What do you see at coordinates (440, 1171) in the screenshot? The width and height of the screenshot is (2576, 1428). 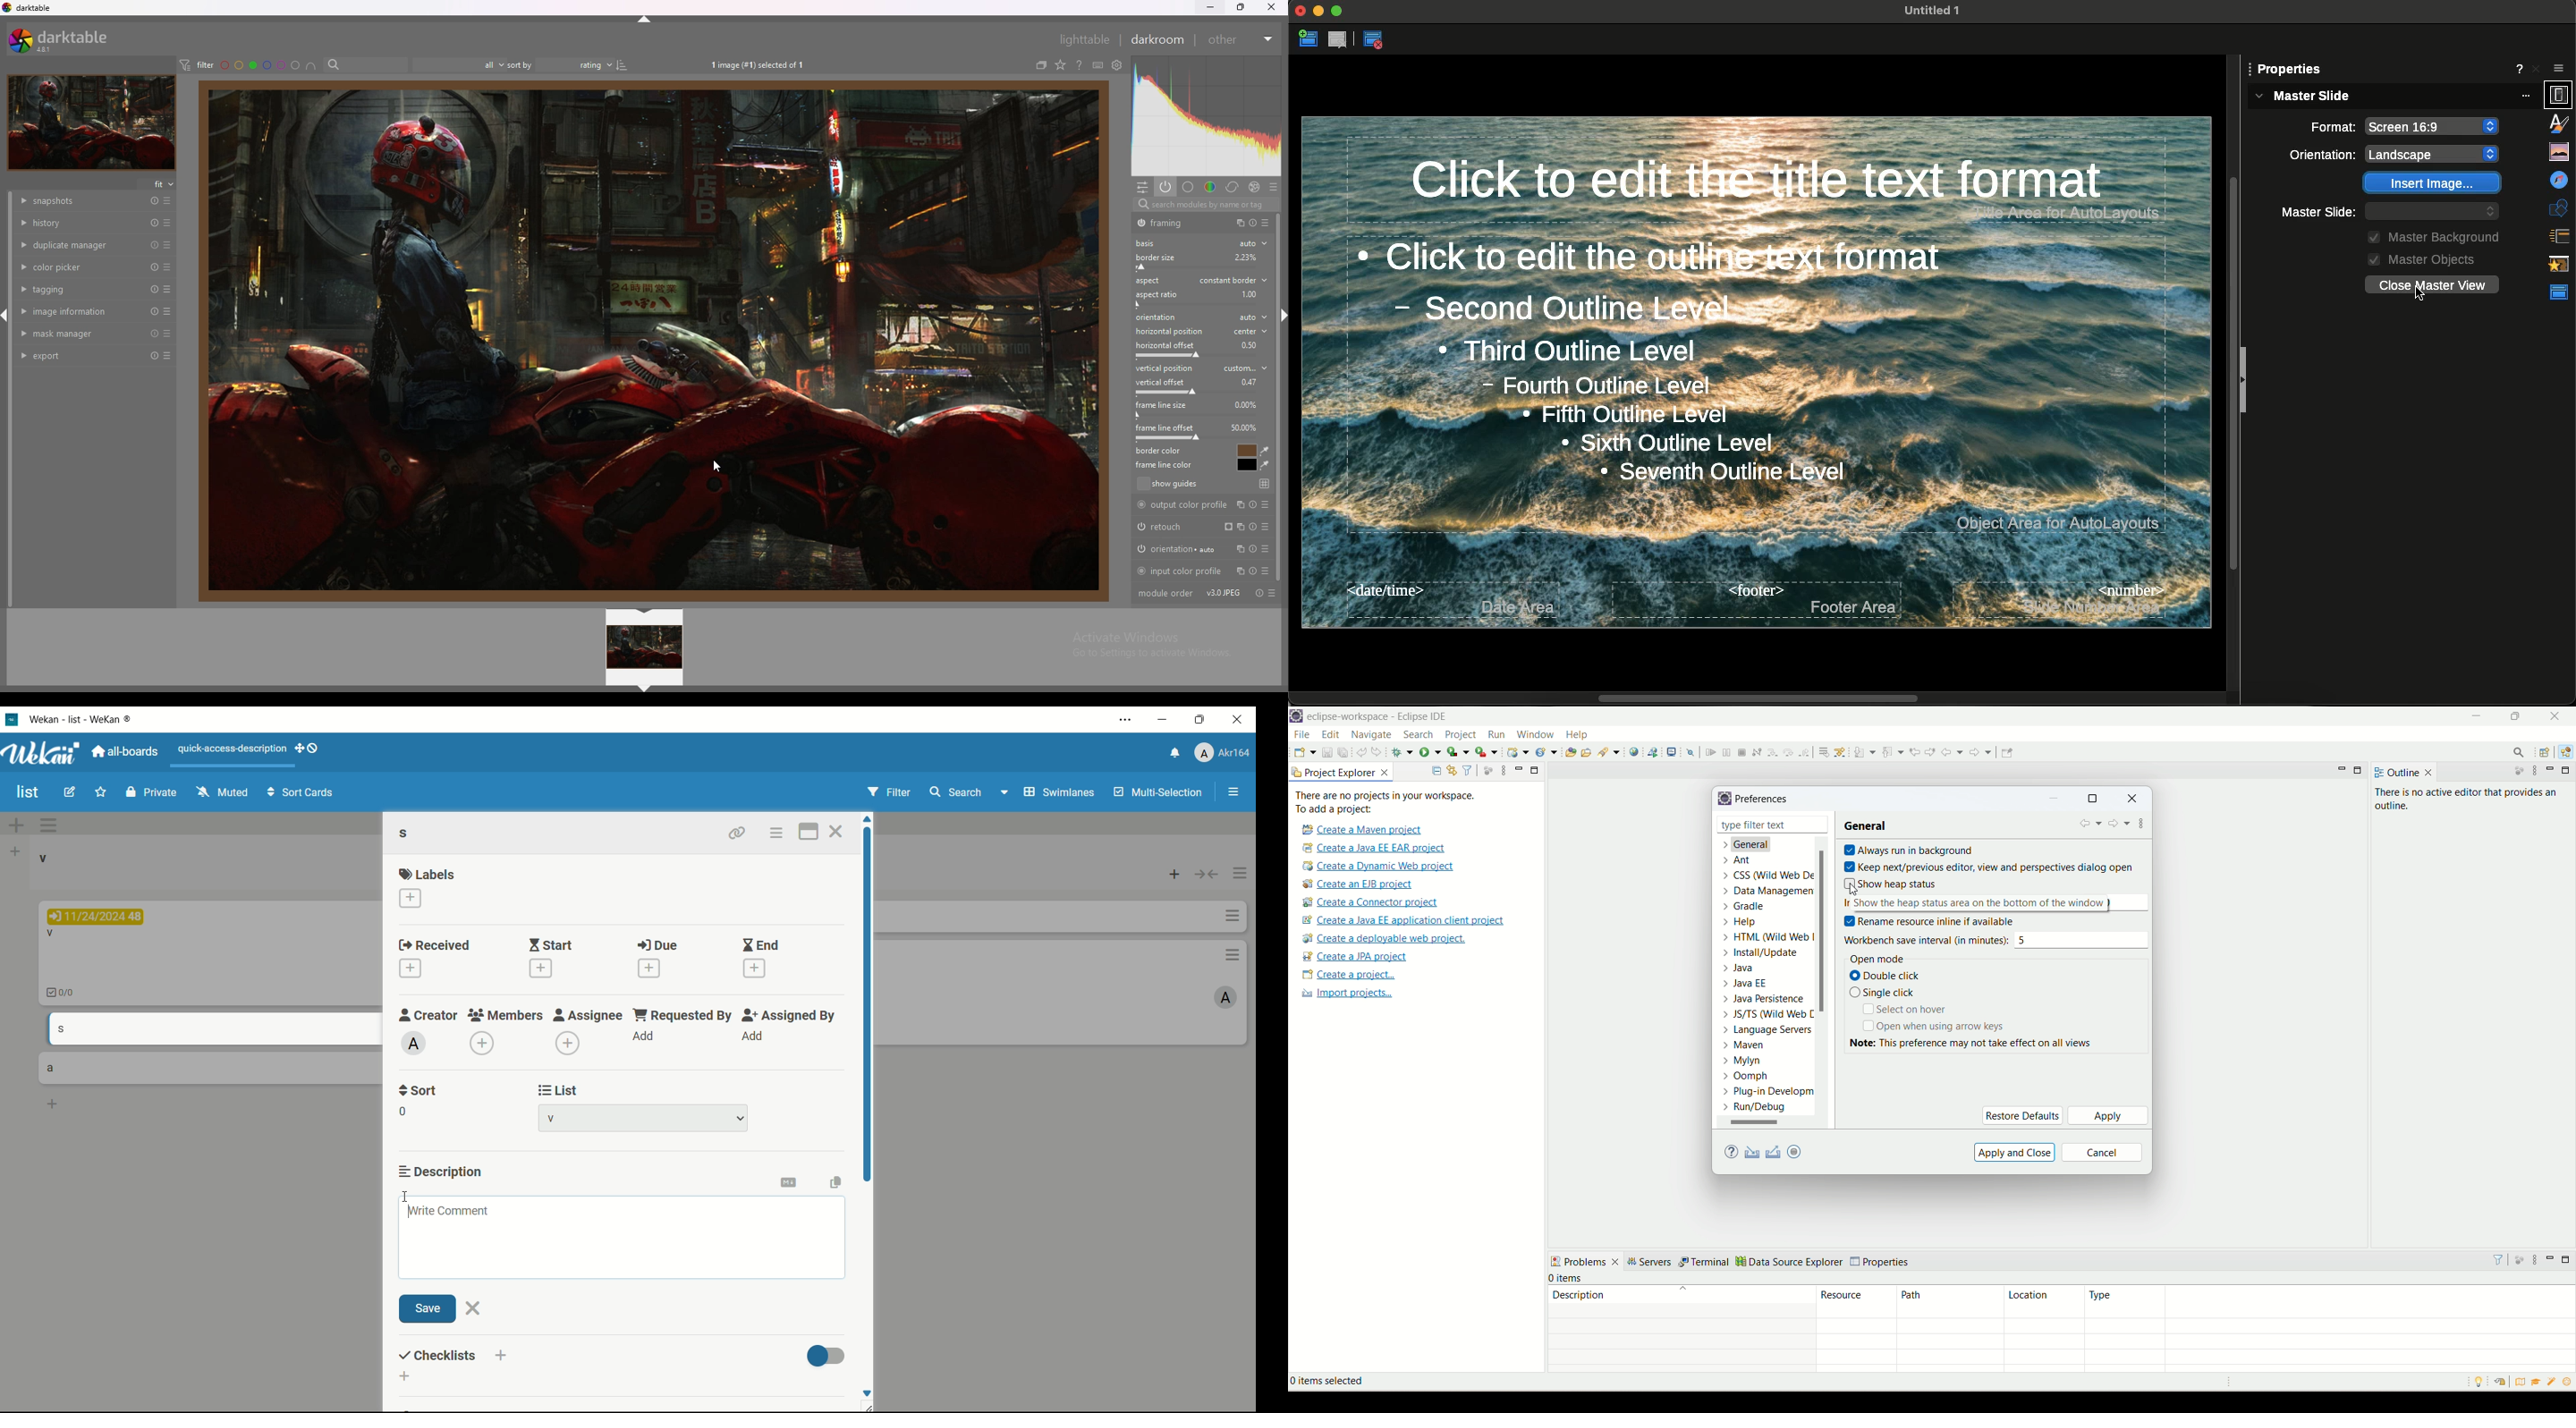 I see `description` at bounding box center [440, 1171].